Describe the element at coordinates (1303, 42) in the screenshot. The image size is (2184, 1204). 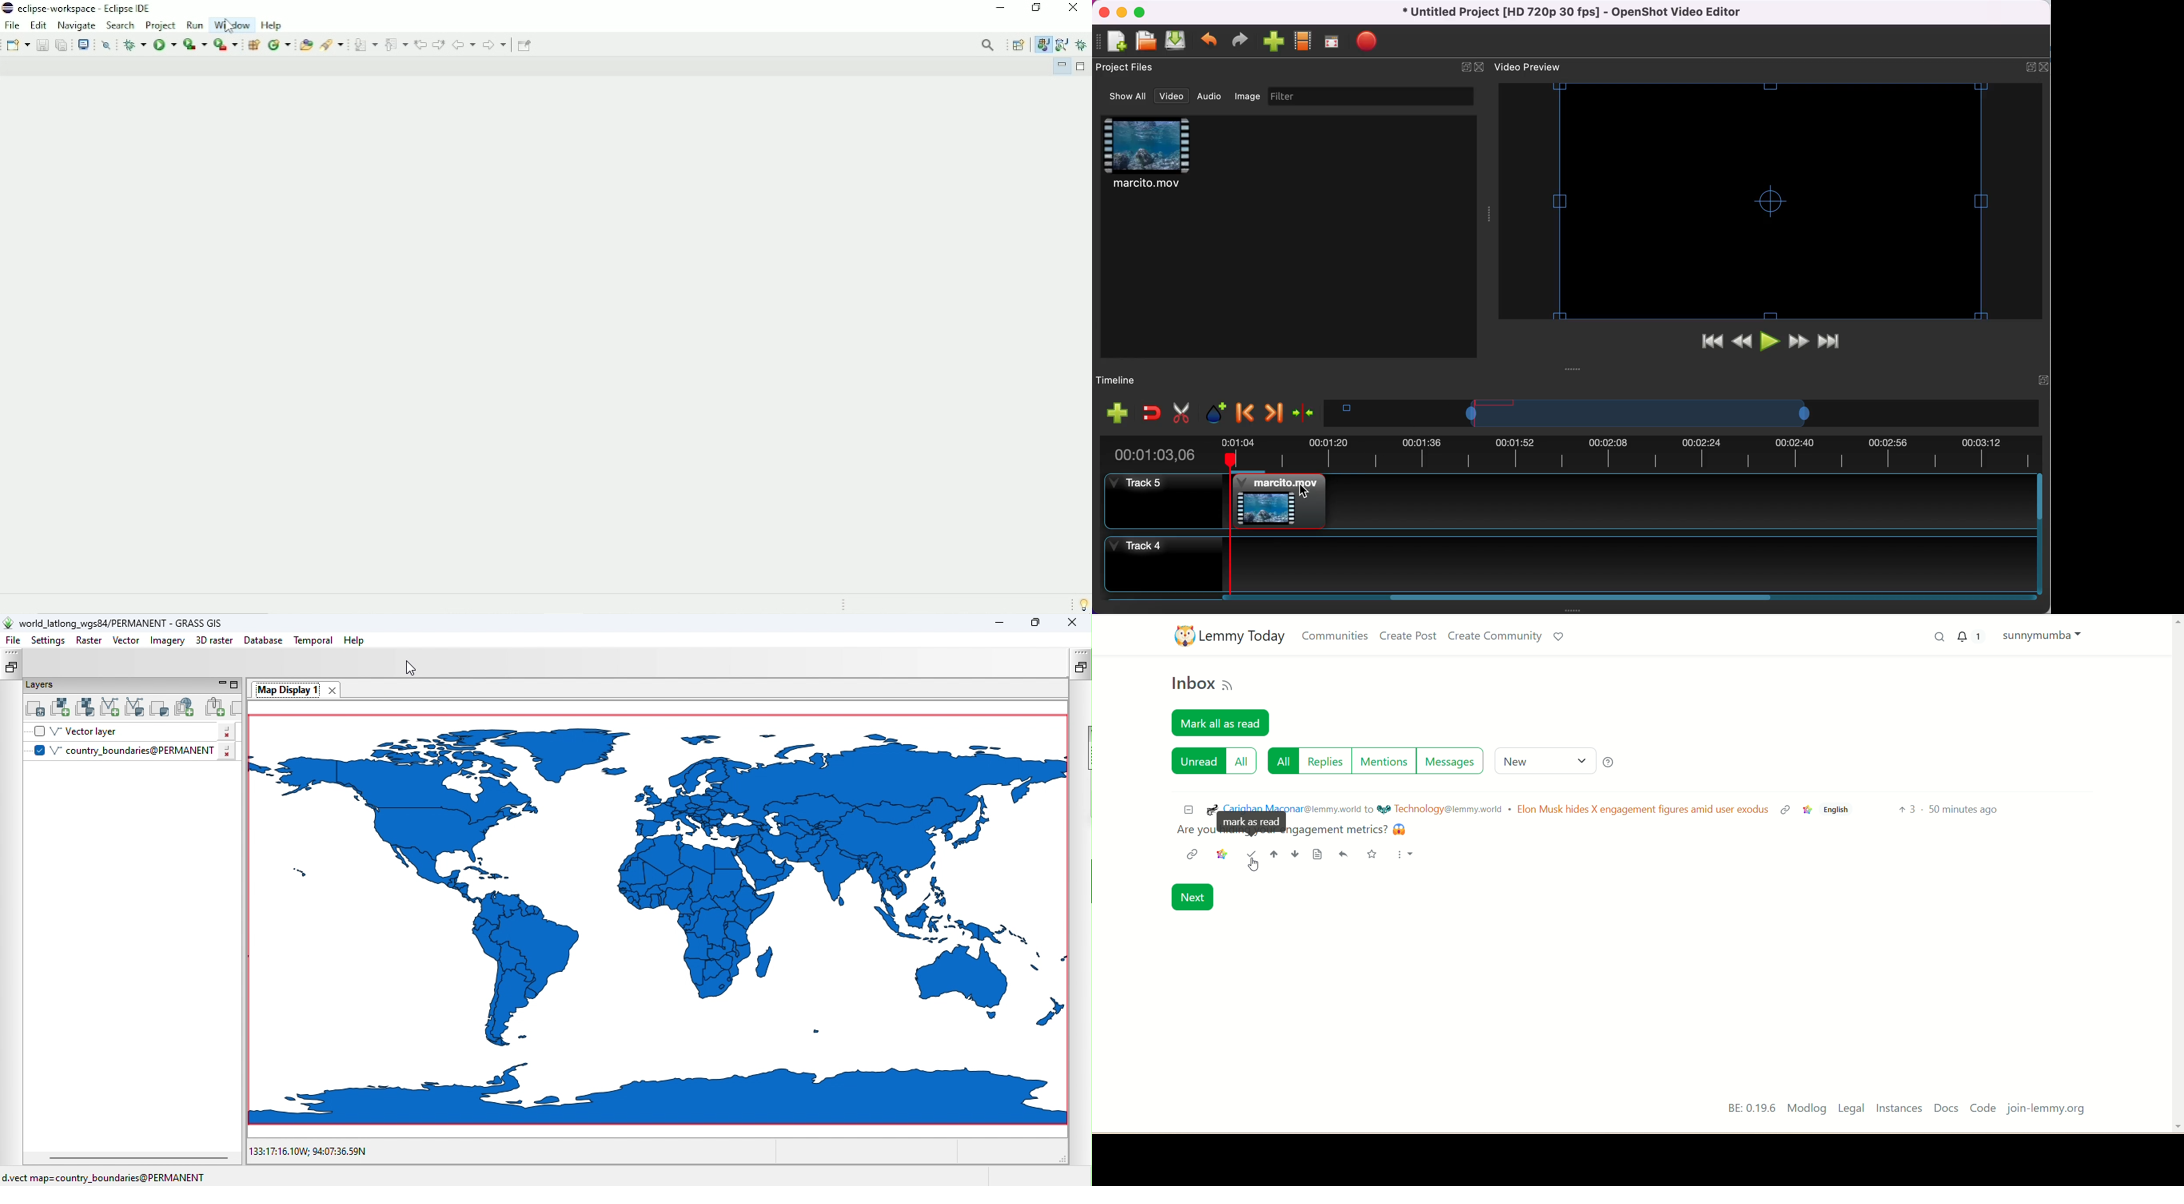
I see `choose profile` at that location.